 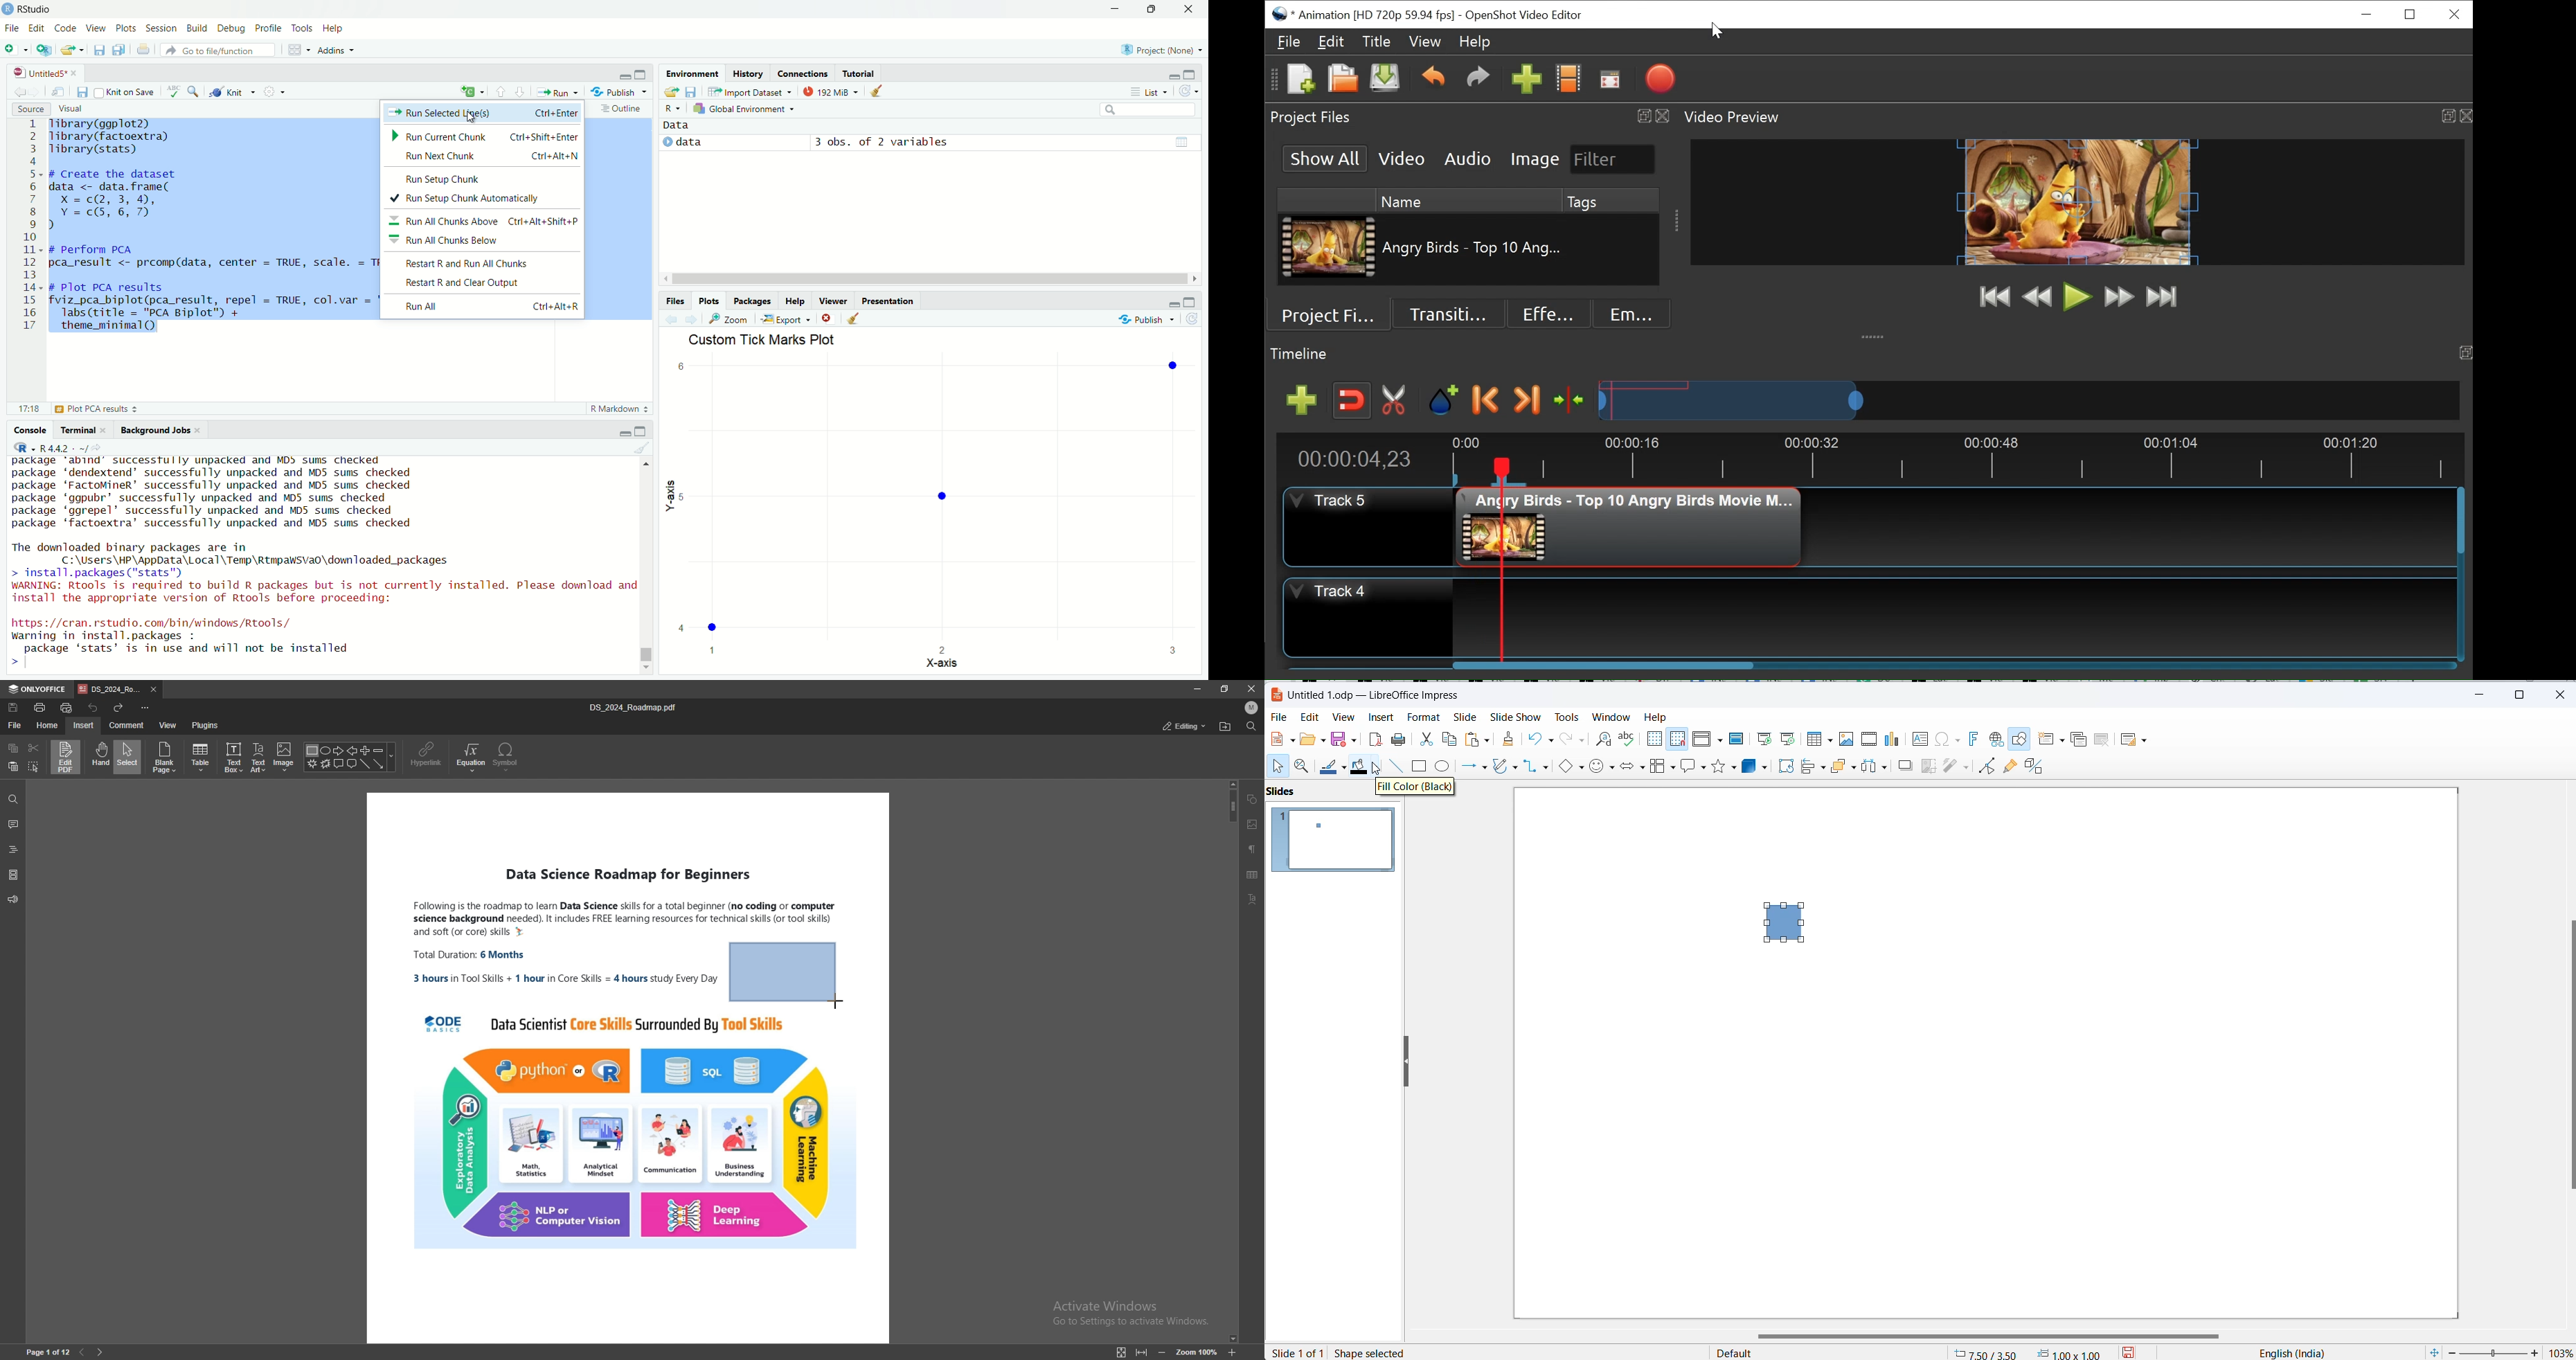 What do you see at coordinates (749, 91) in the screenshot?
I see `import dataset` at bounding box center [749, 91].